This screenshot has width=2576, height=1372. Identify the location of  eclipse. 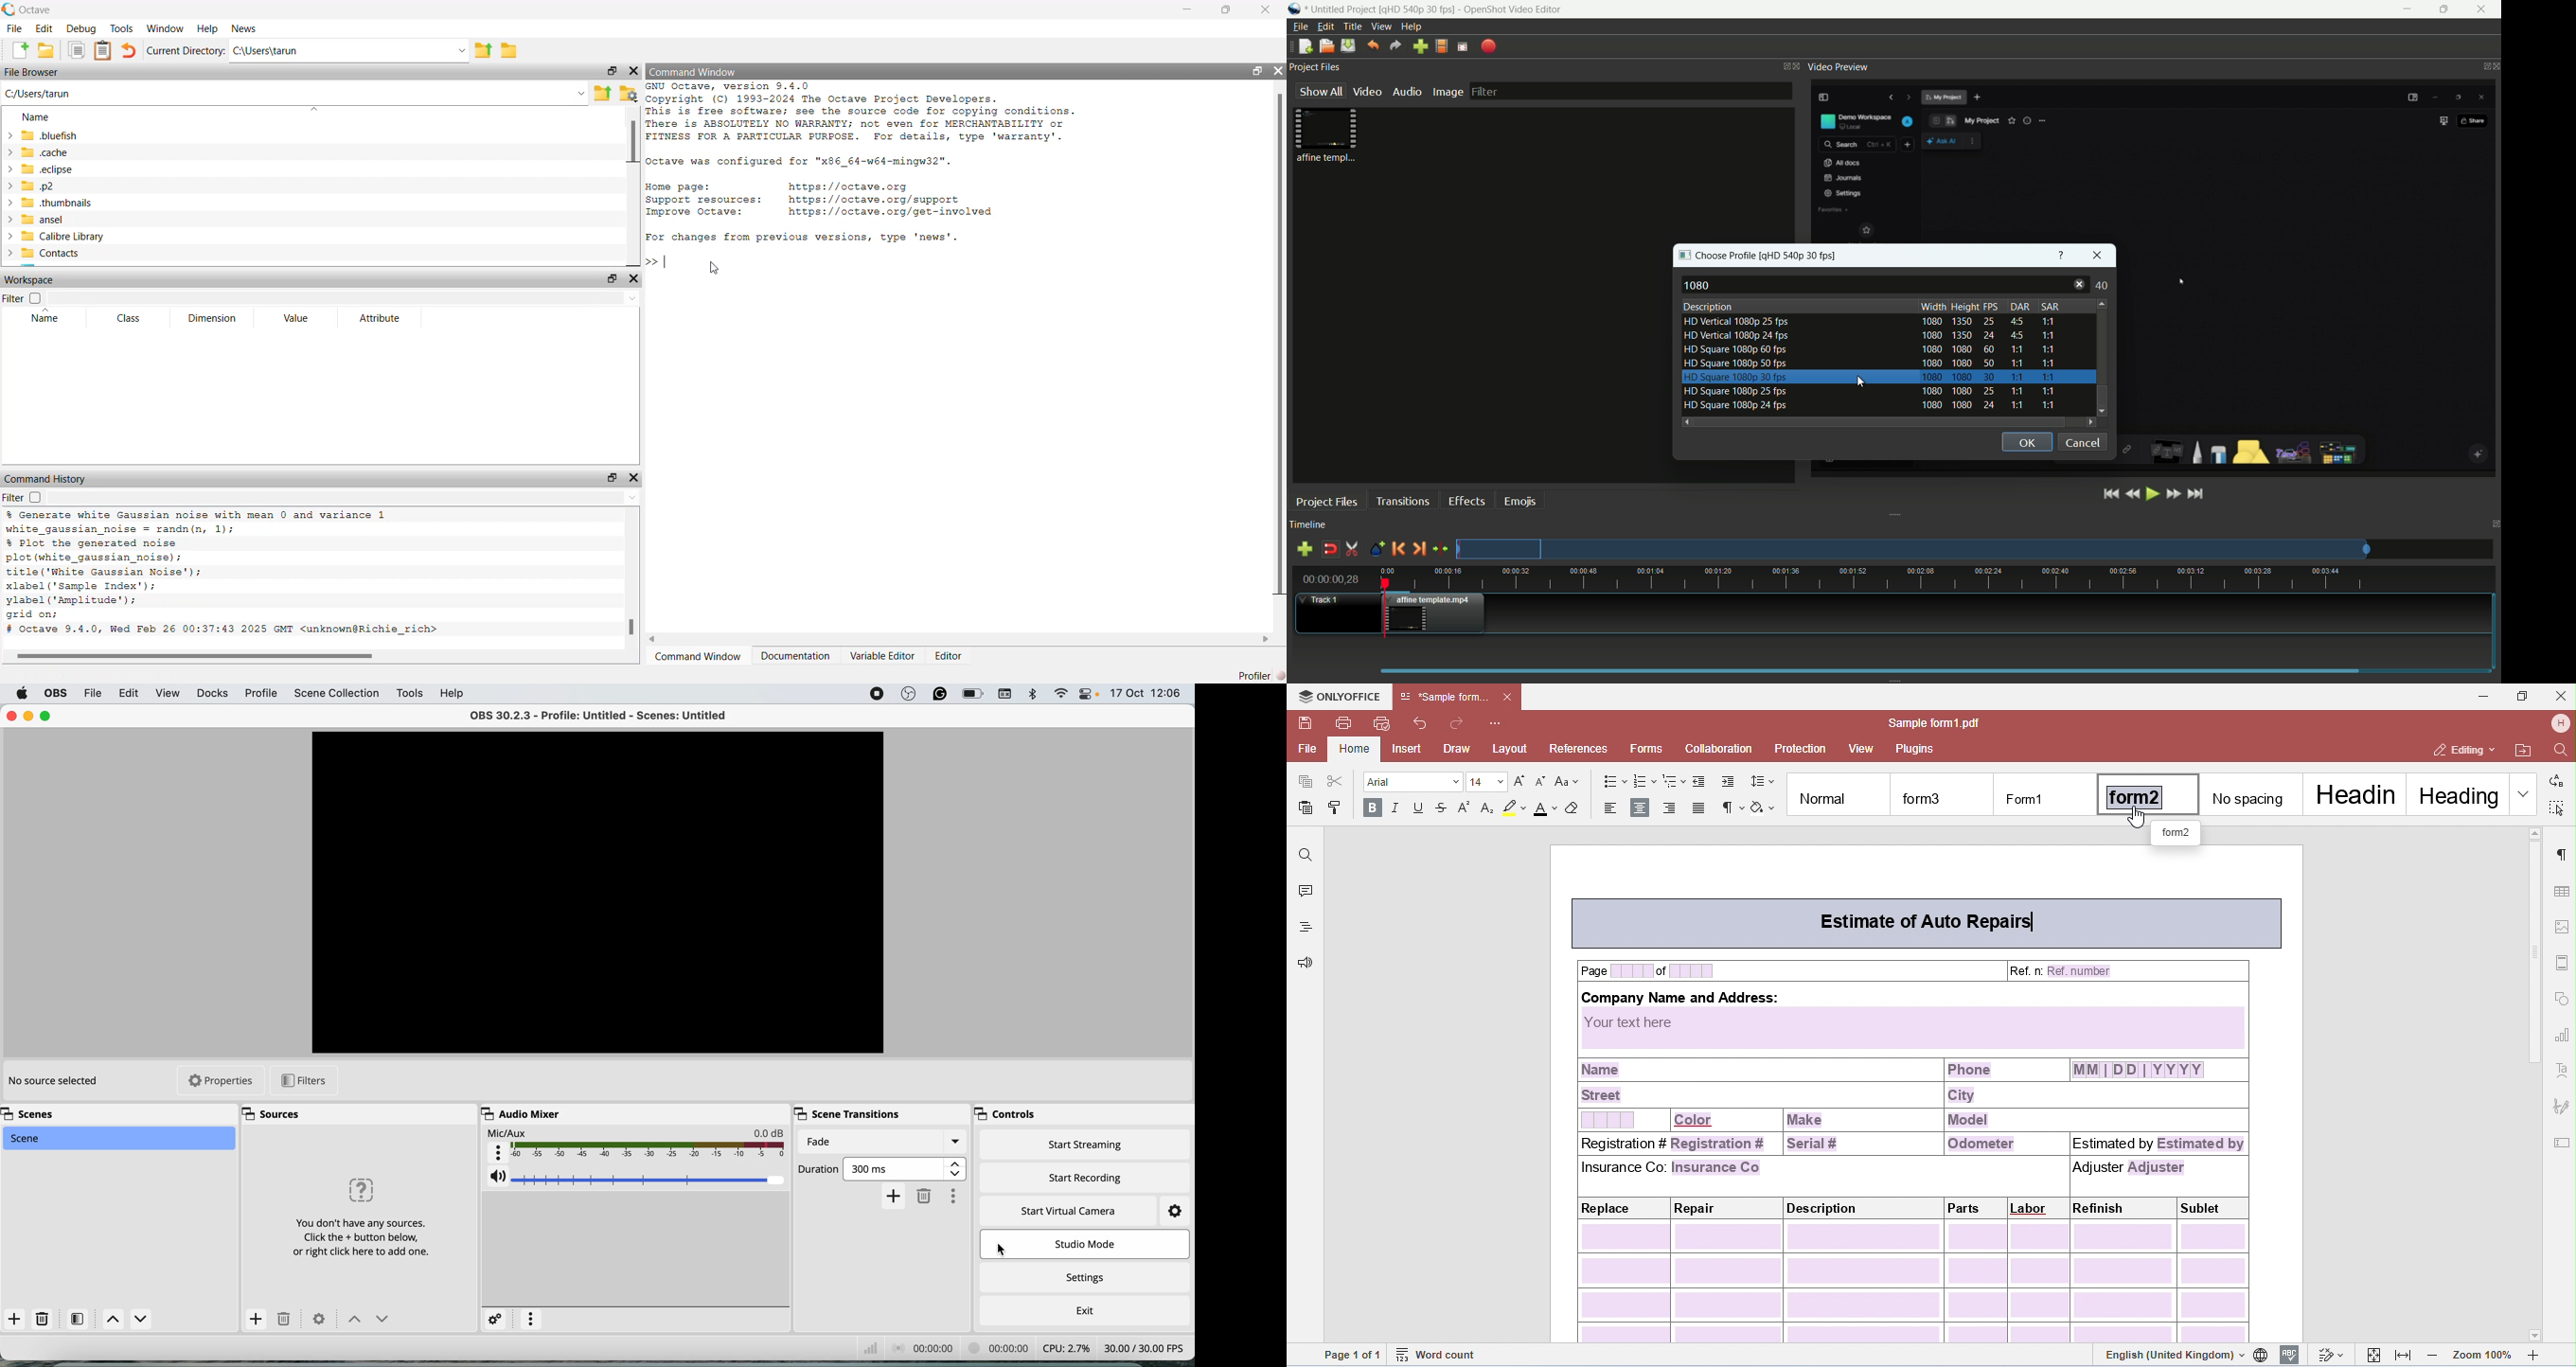
(42, 170).